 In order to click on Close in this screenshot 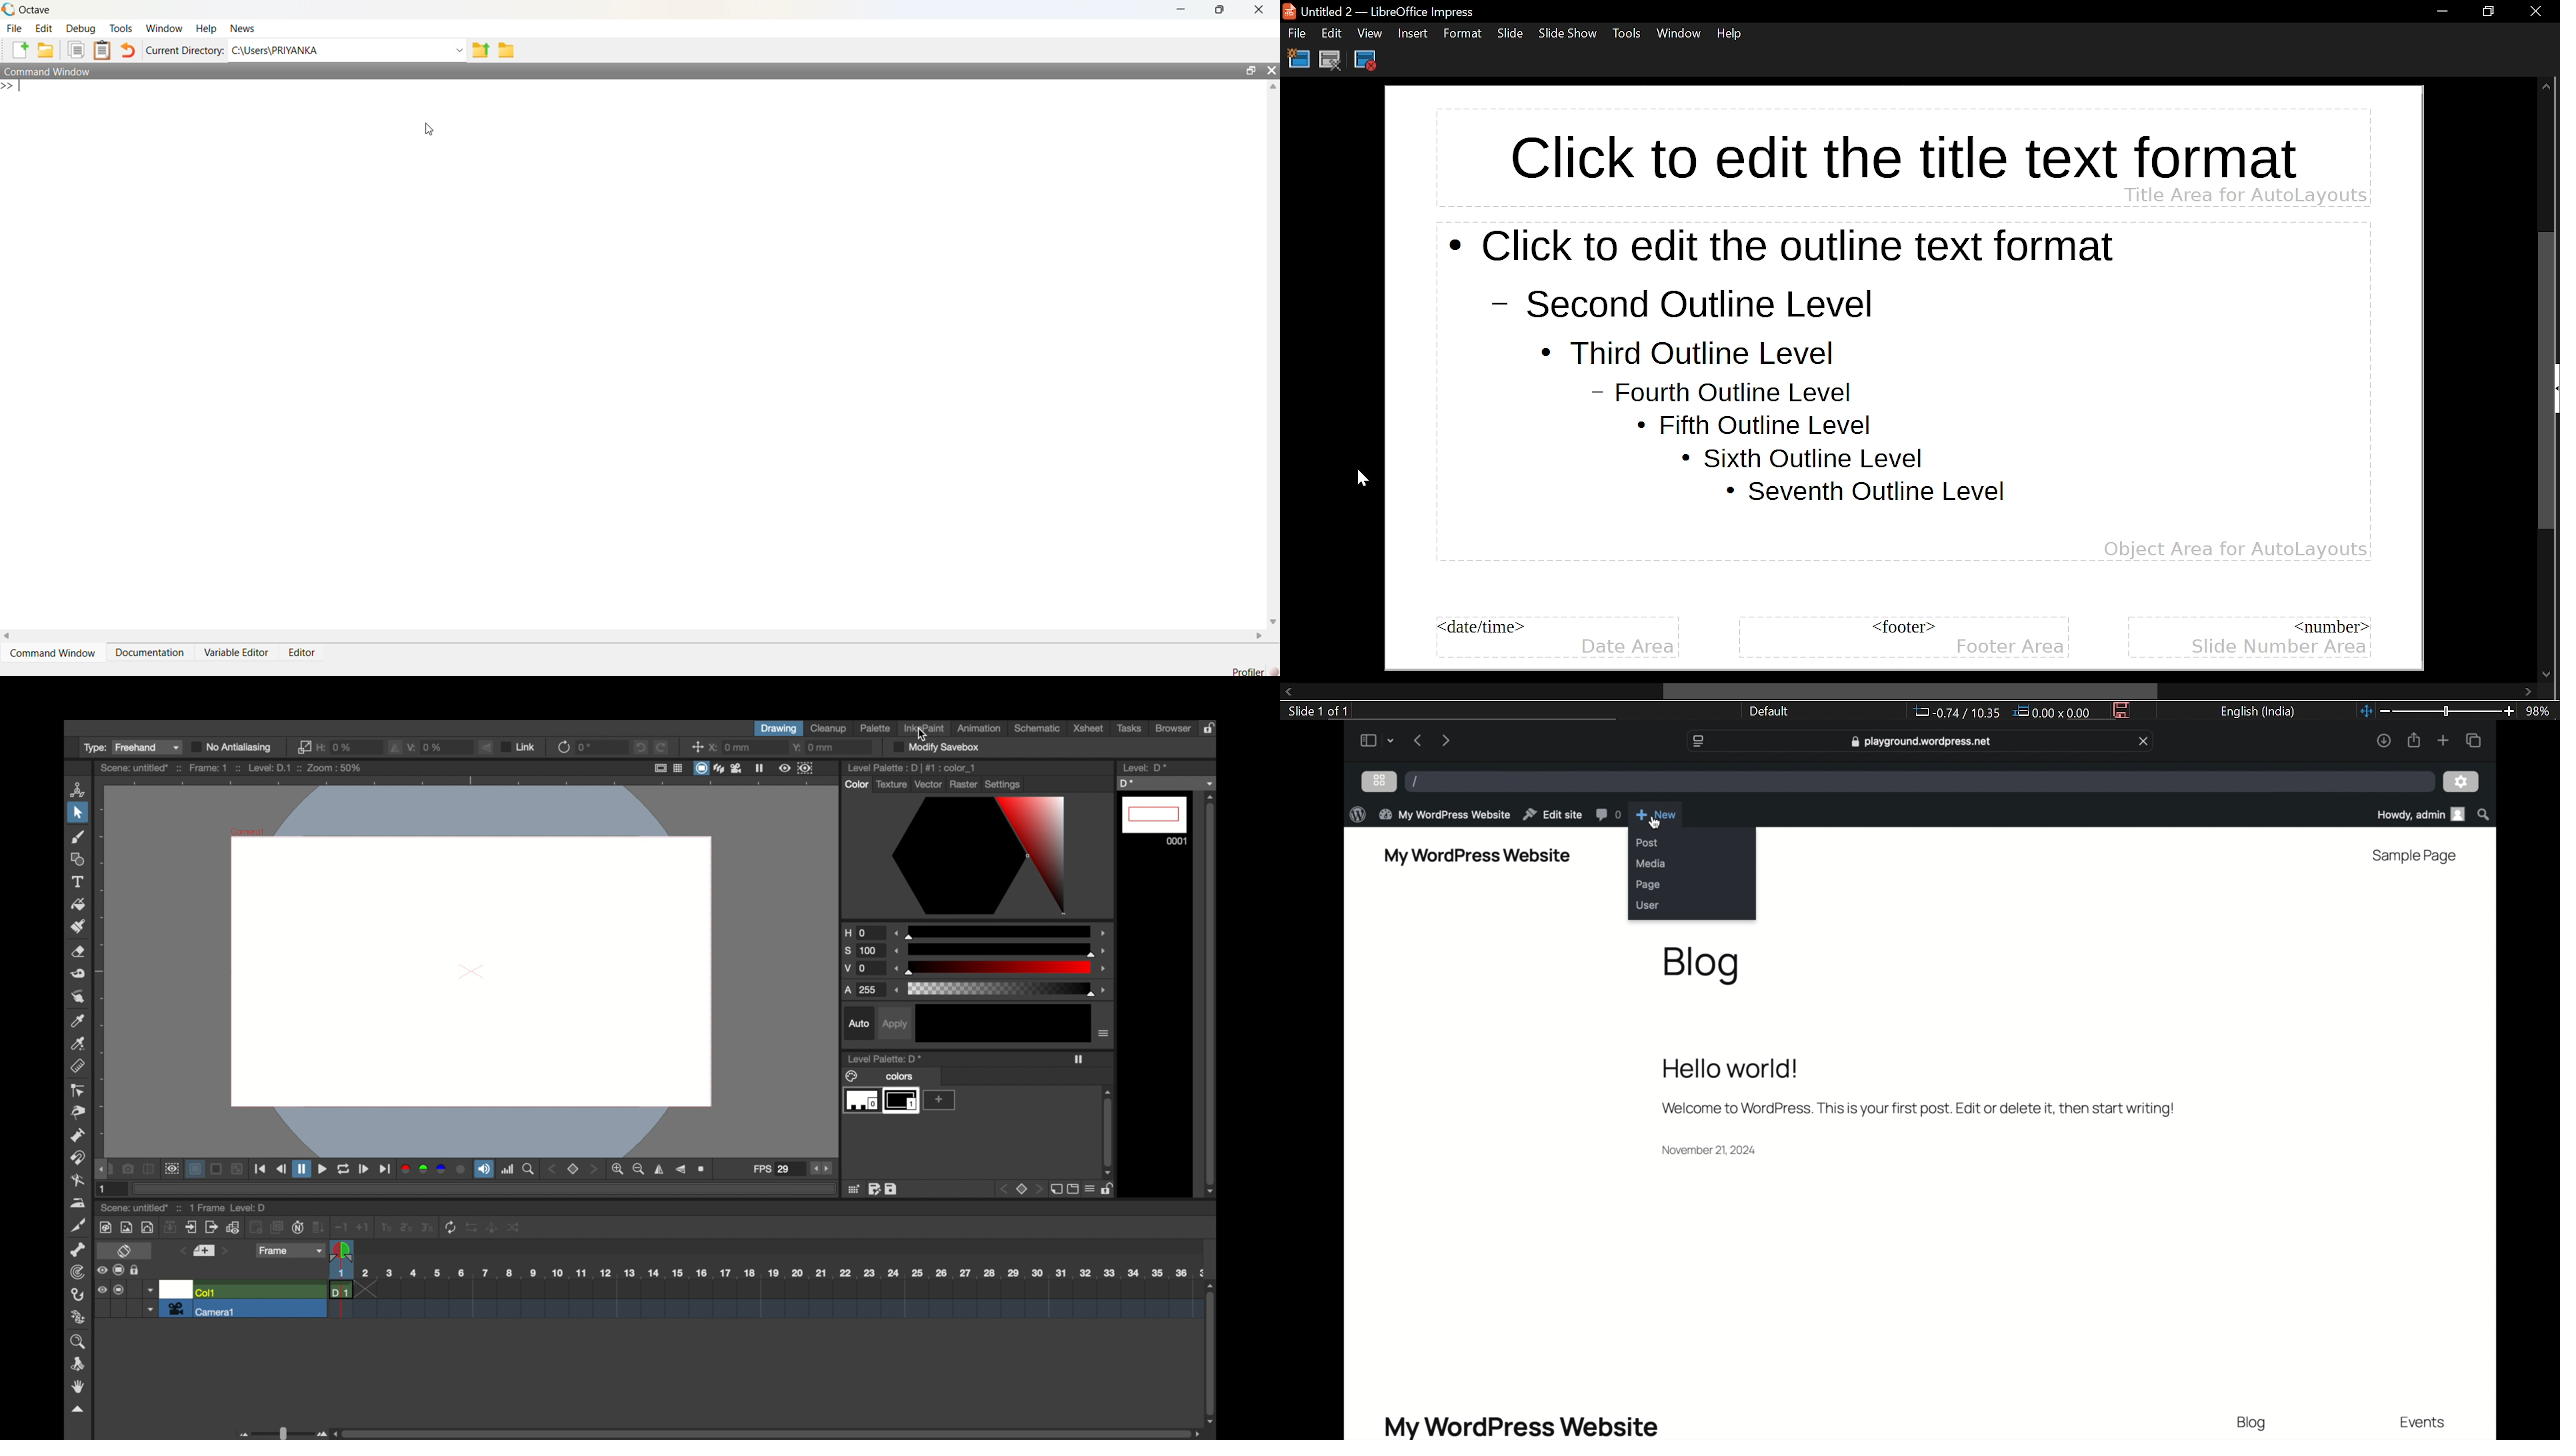, I will do `click(2534, 11)`.